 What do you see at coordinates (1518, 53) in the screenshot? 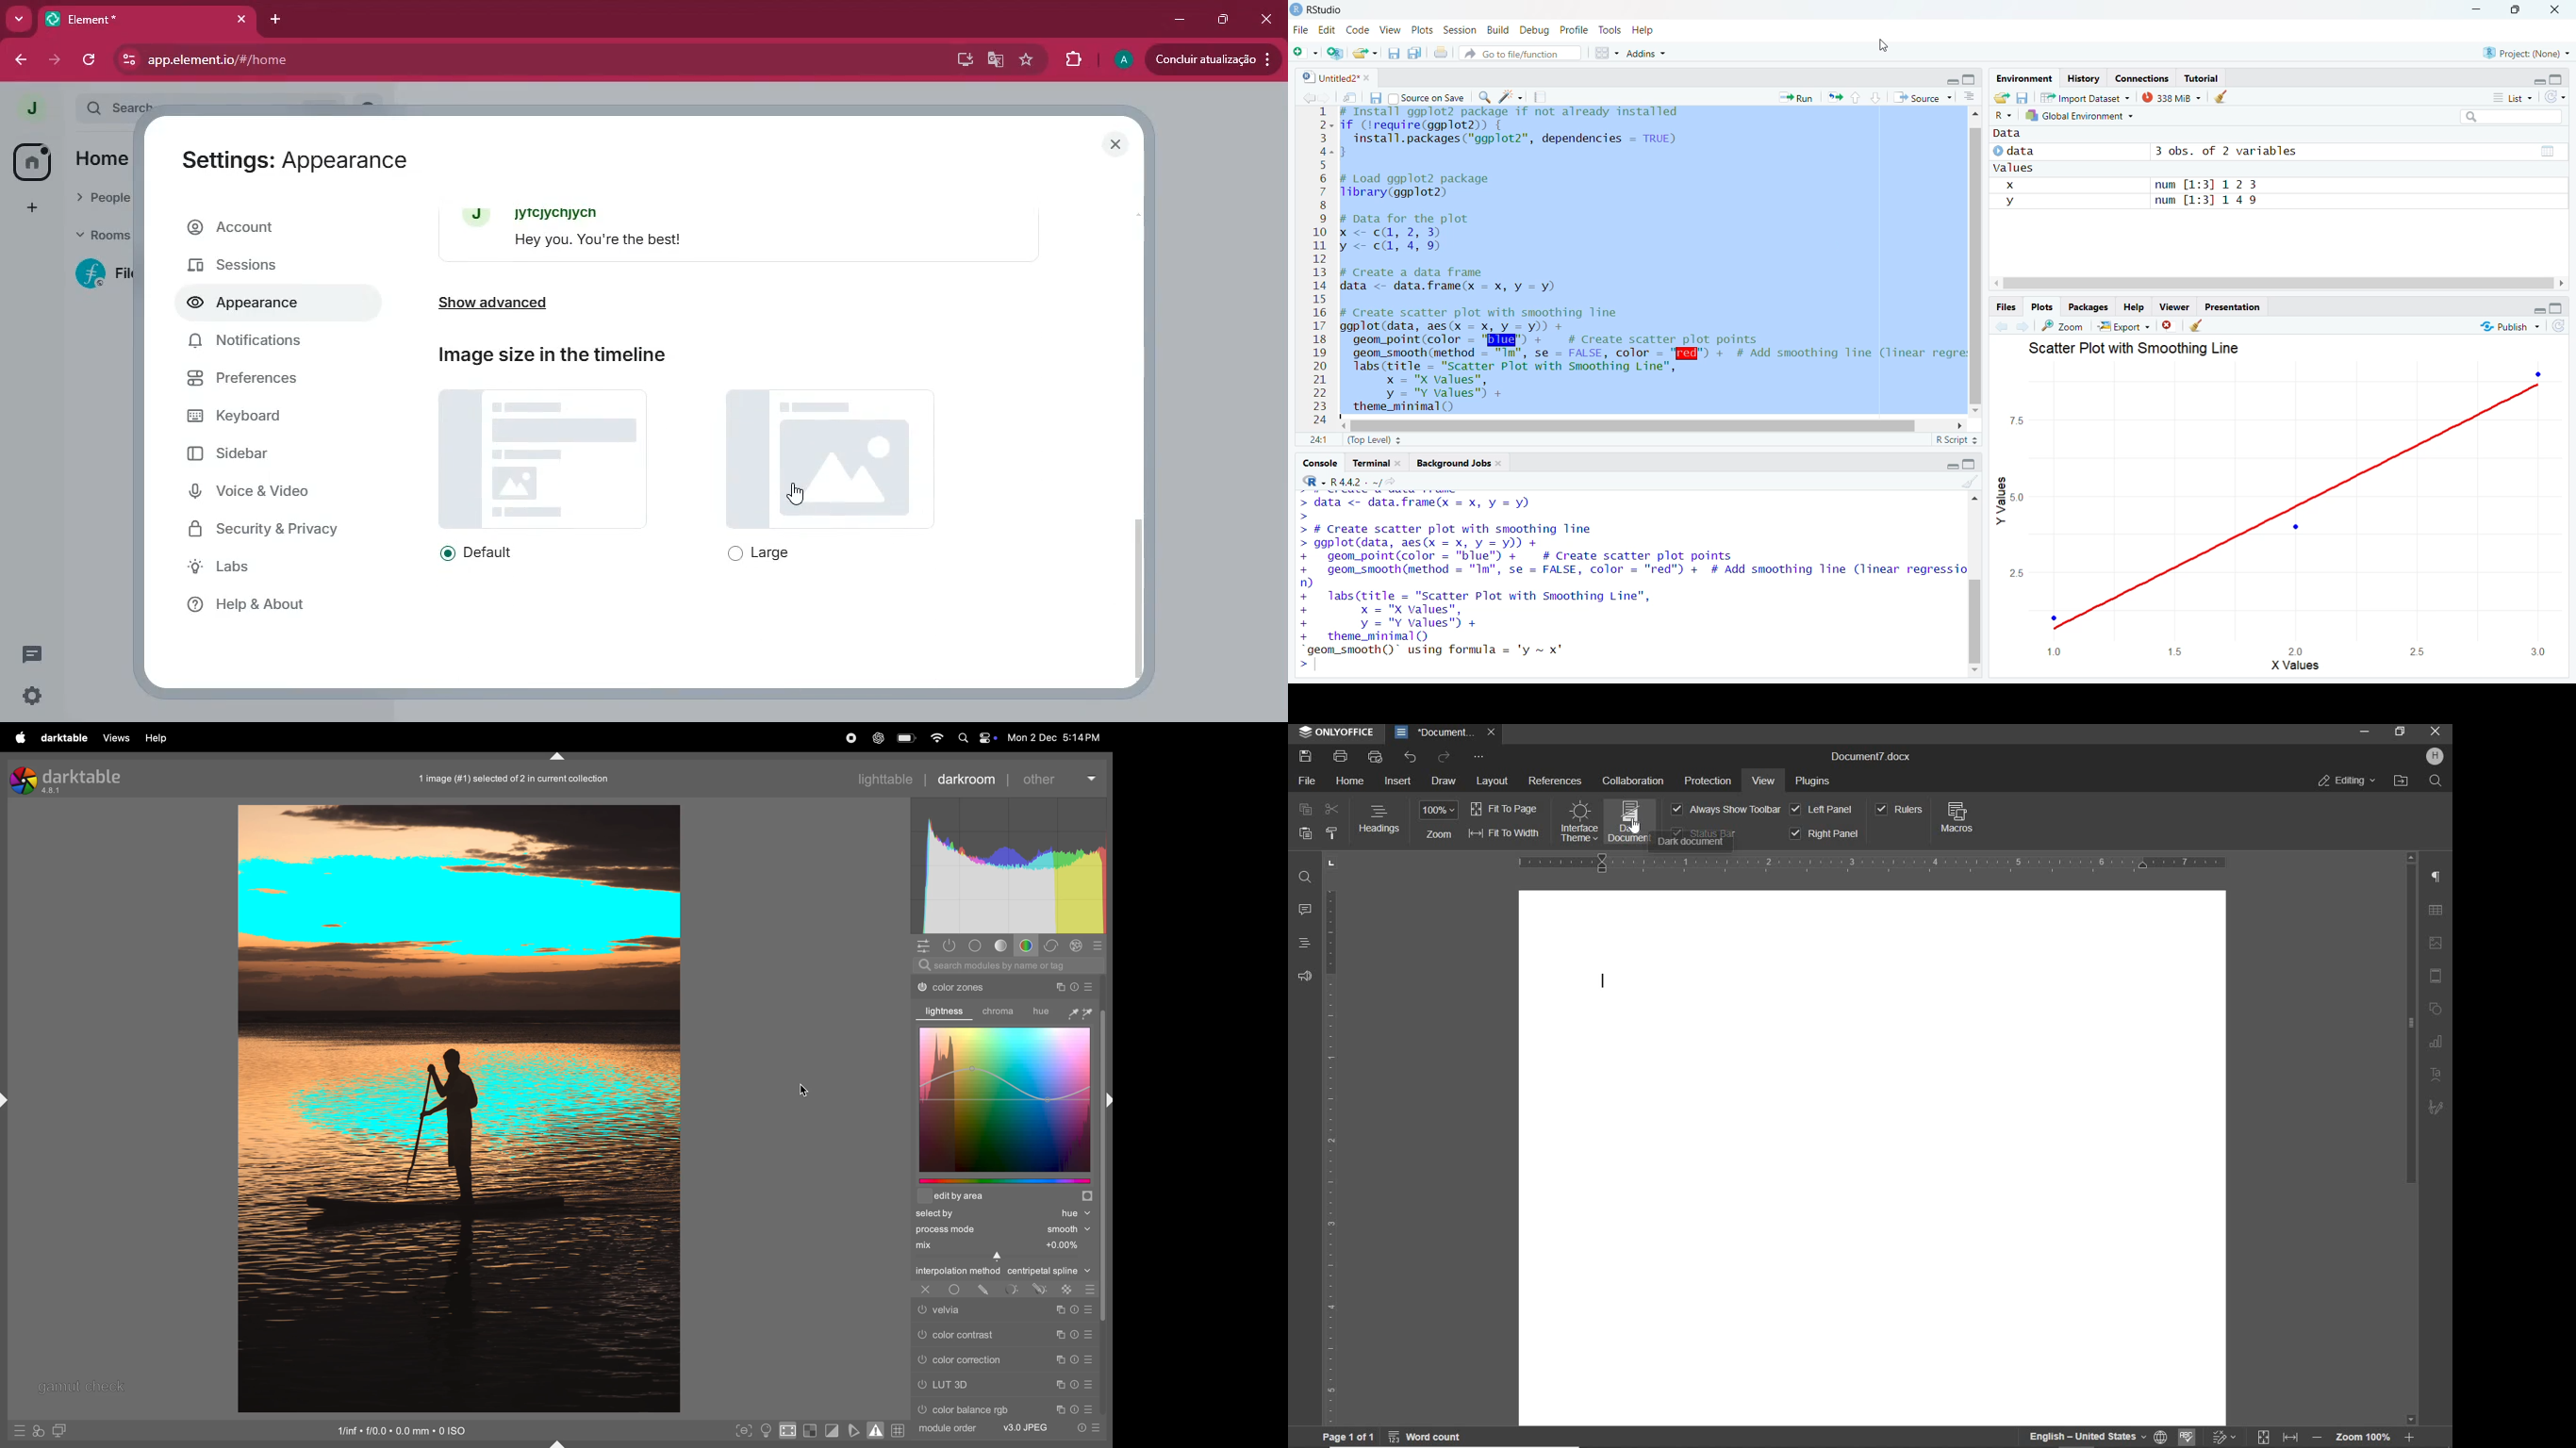
I see ` Go to file/function` at bounding box center [1518, 53].